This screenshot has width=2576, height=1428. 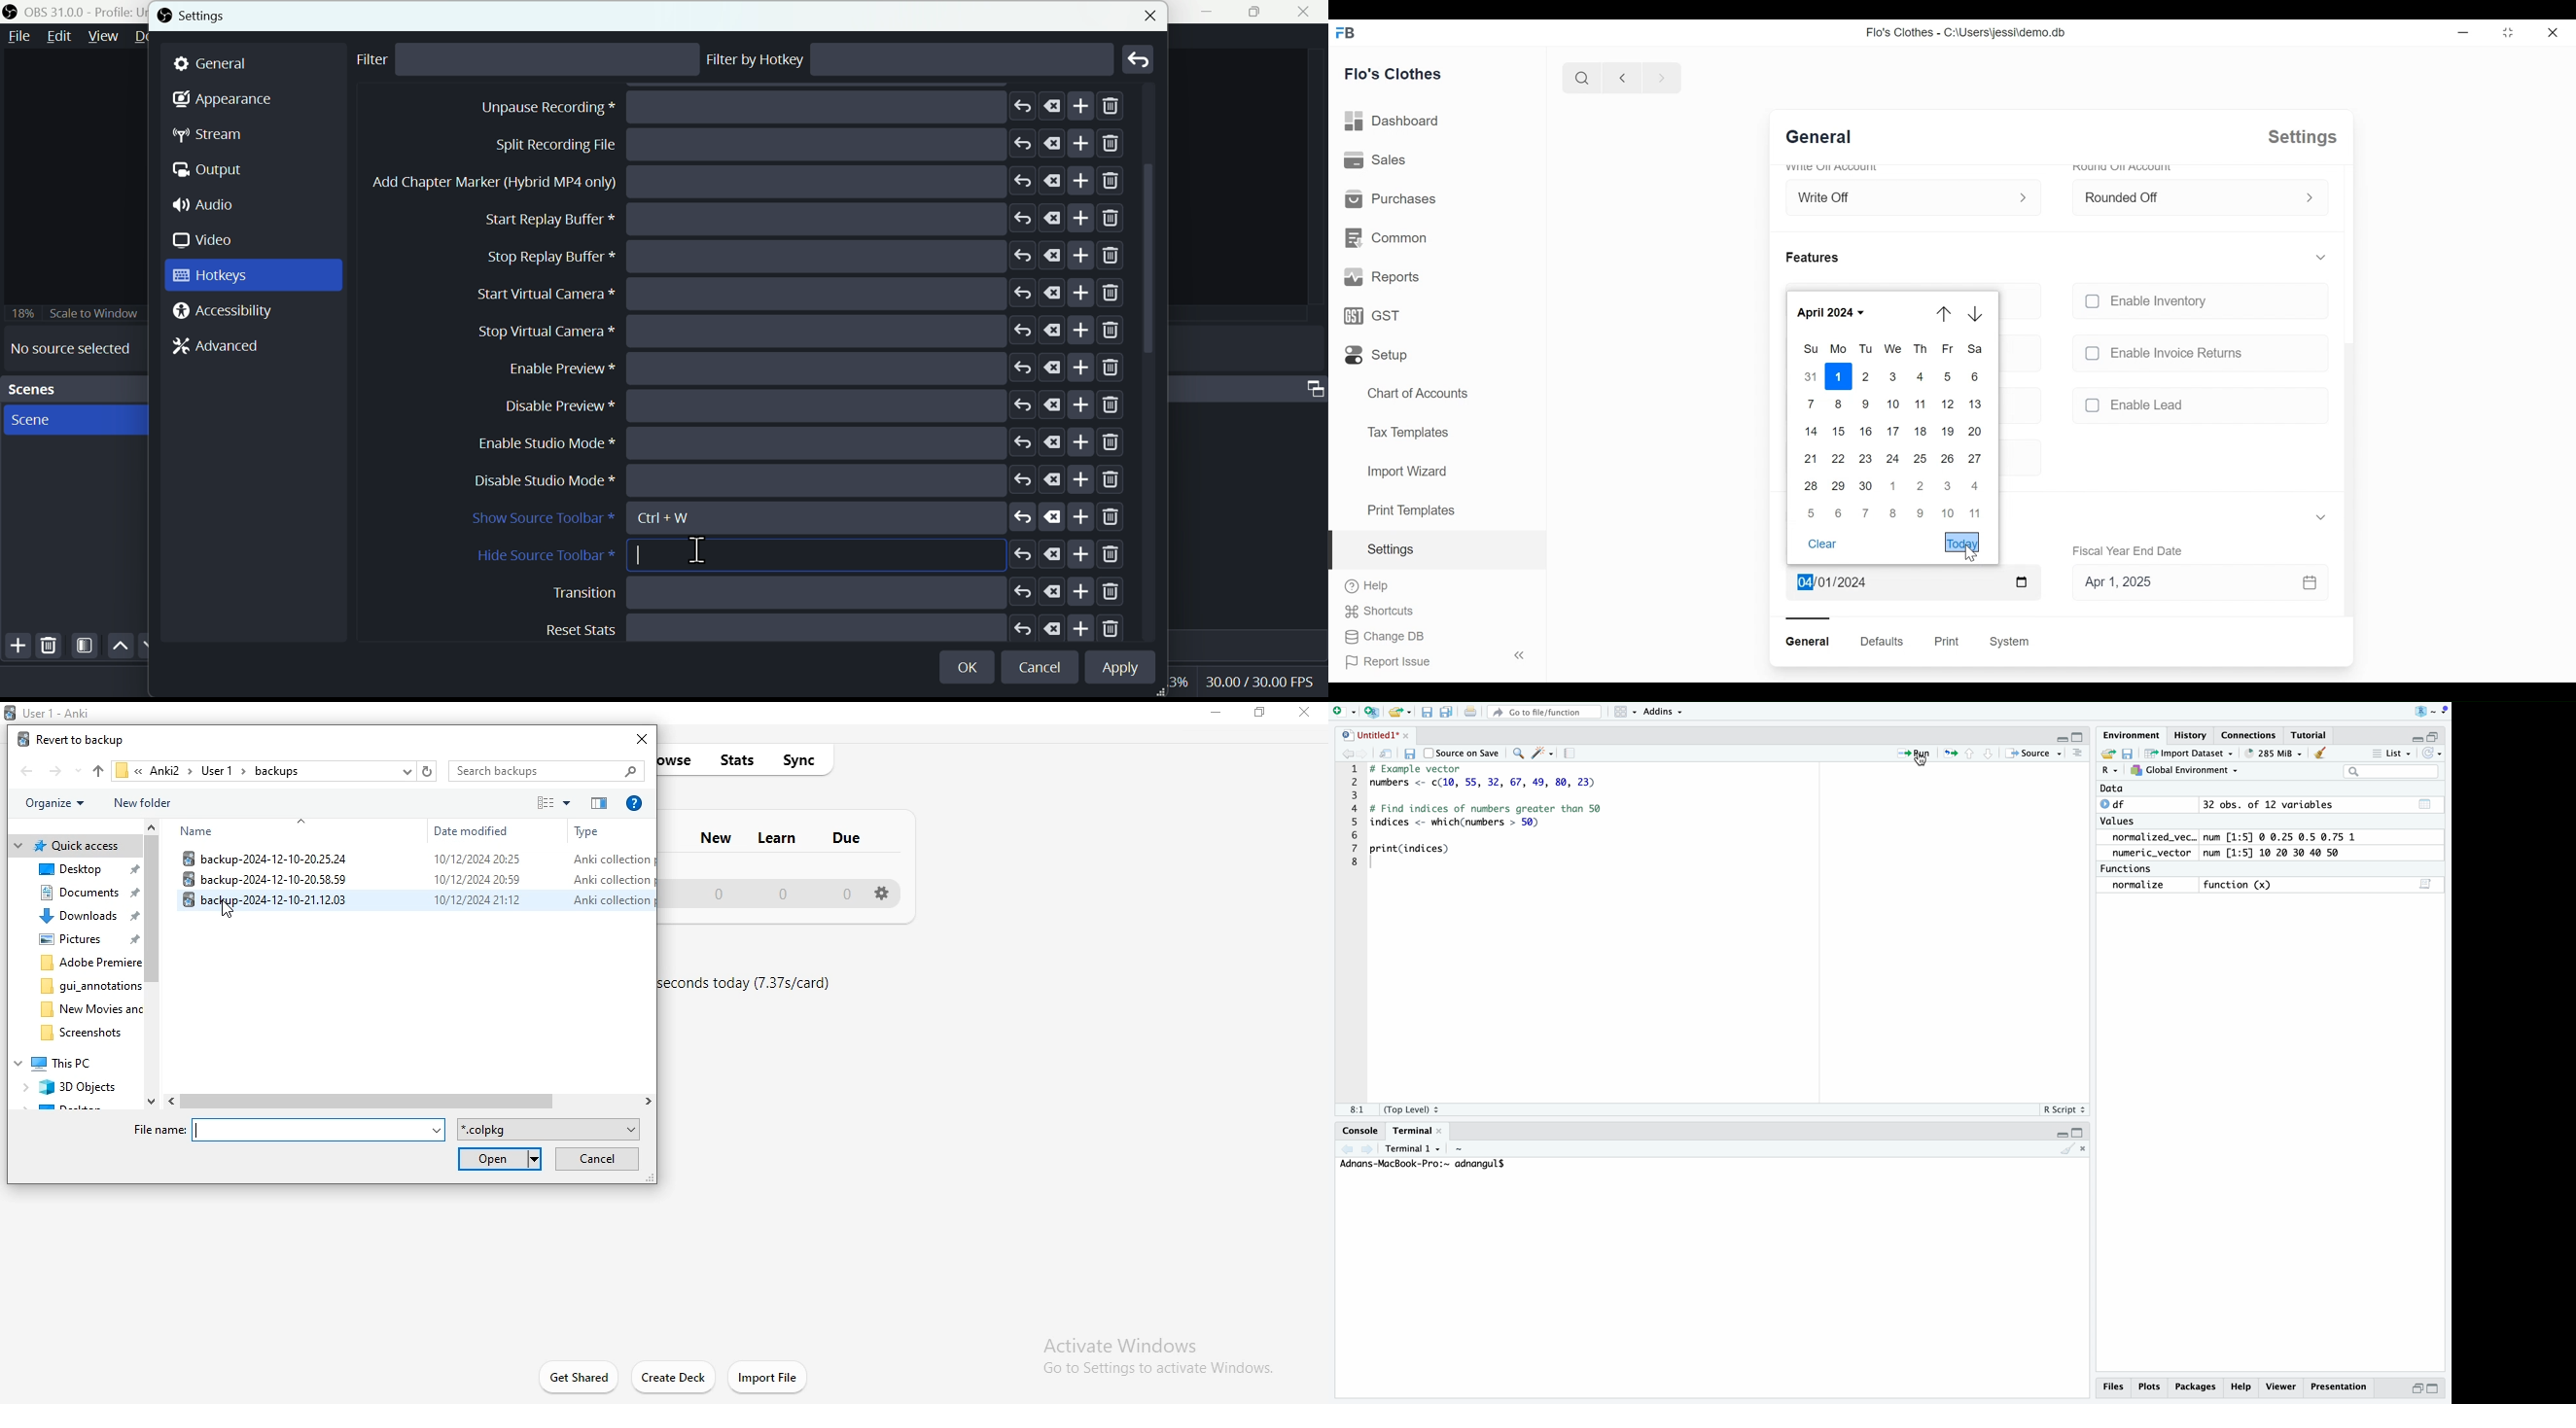 I want to click on minimise, so click(x=1213, y=12).